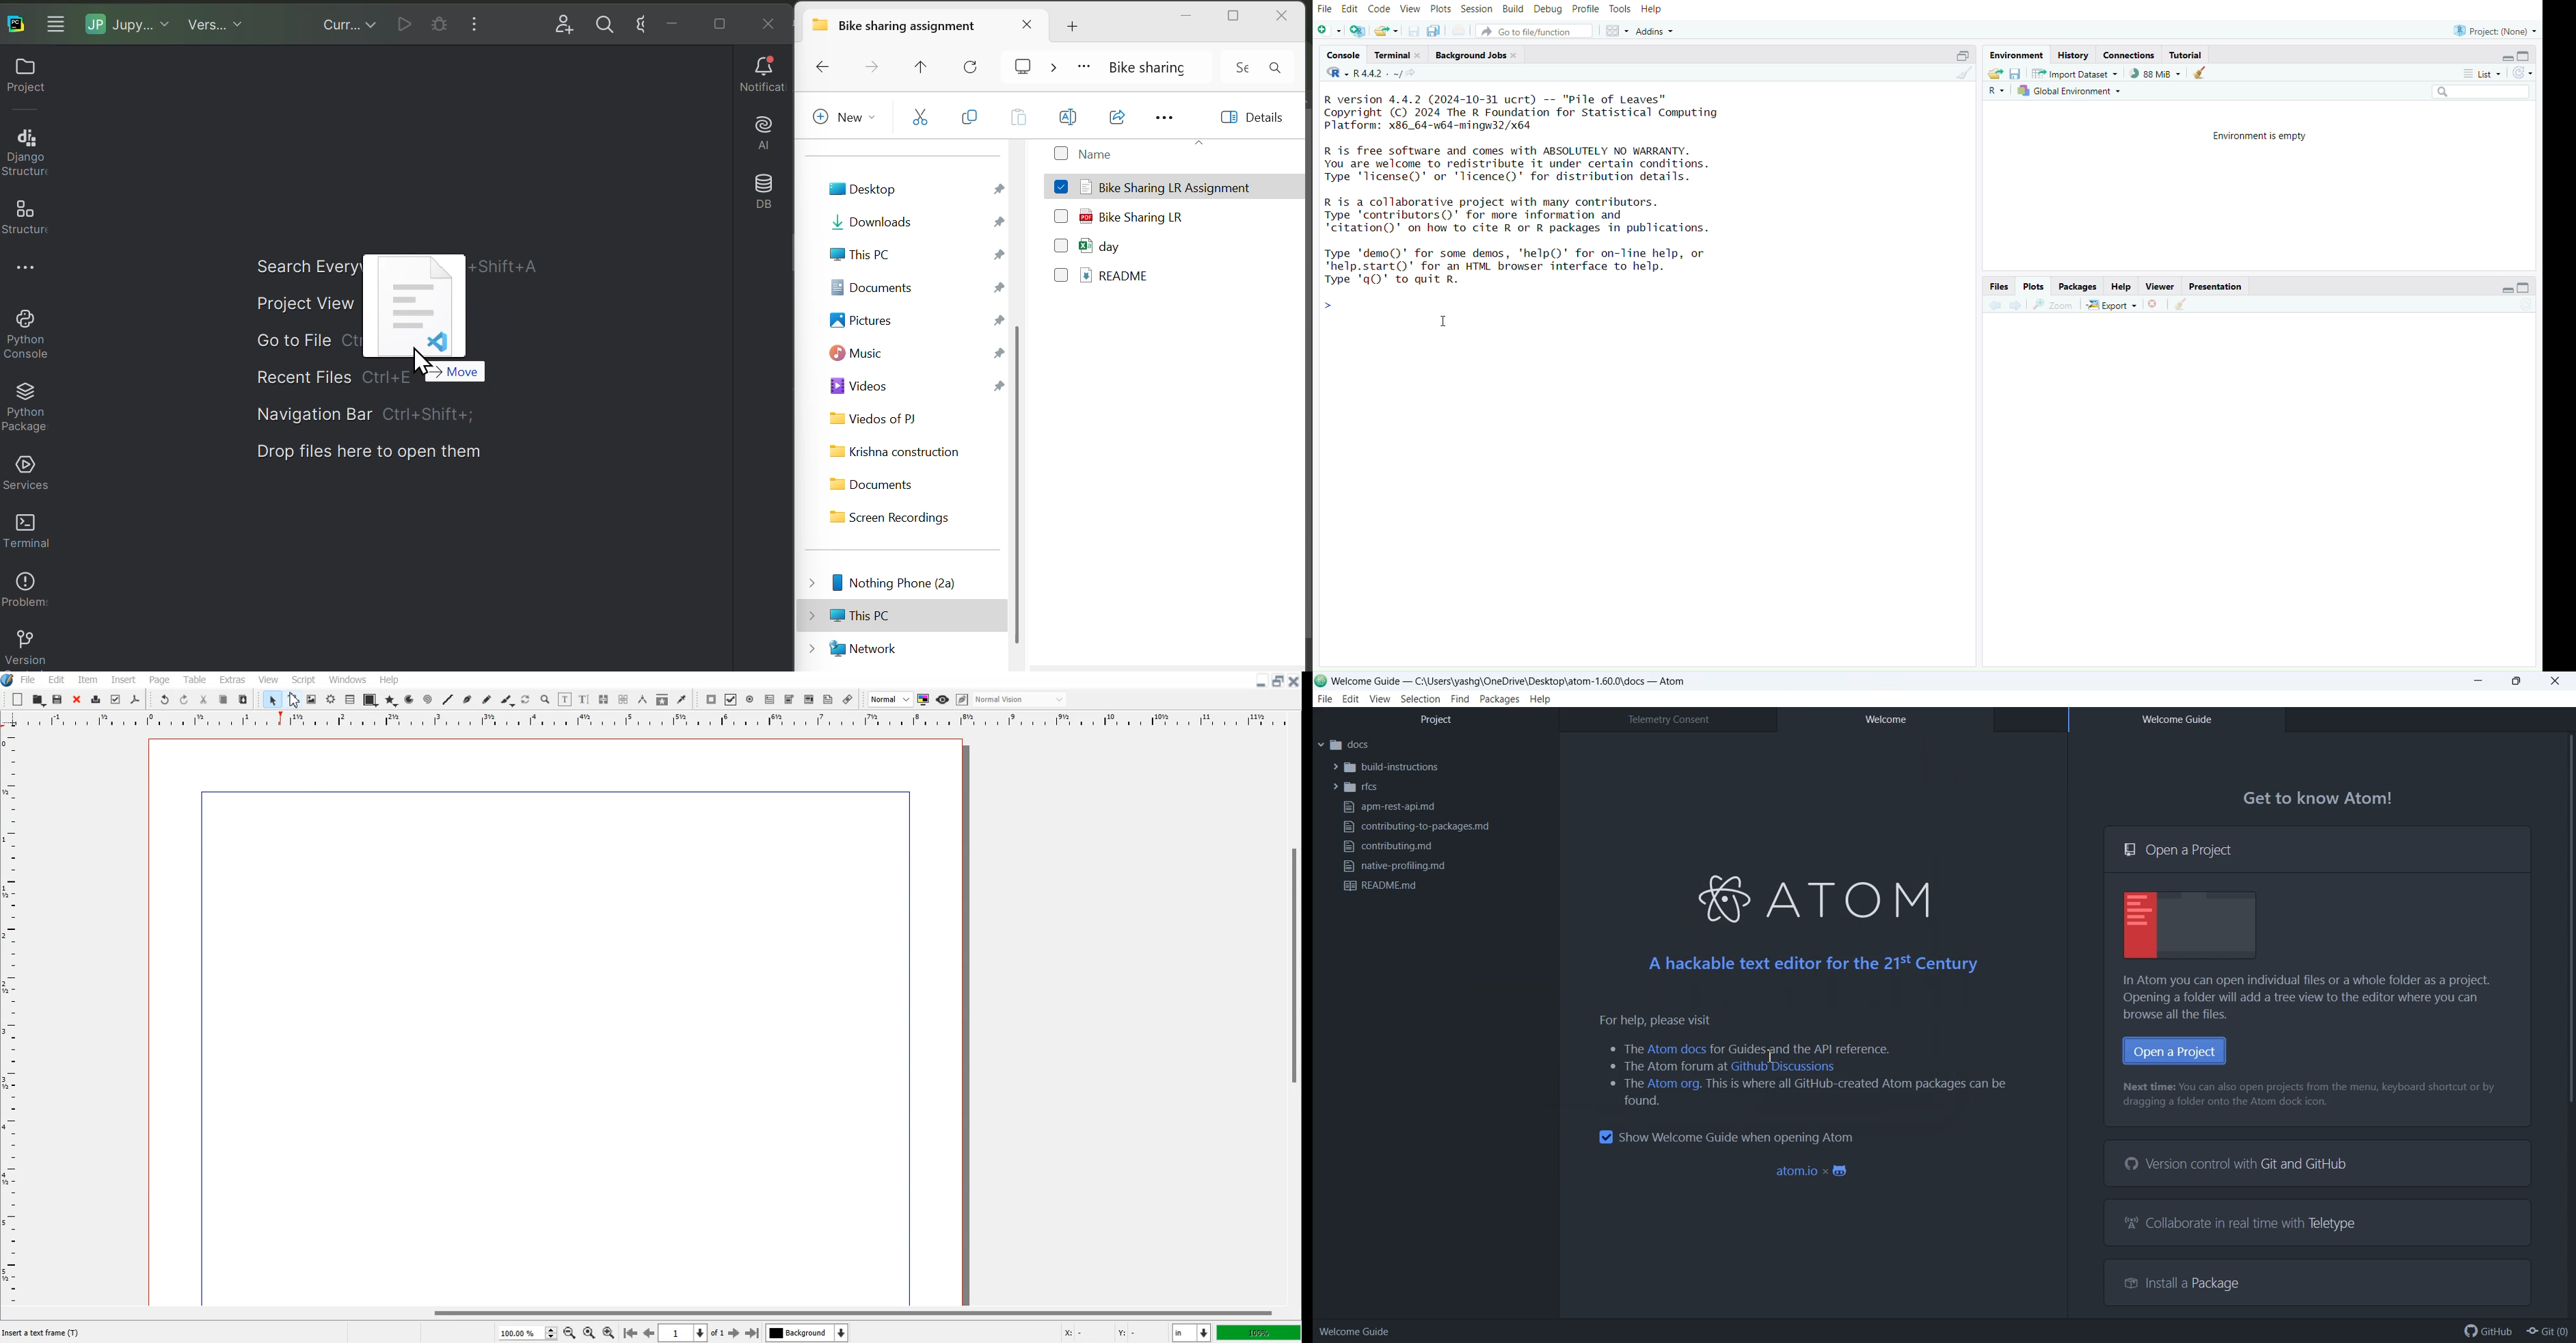  I want to click on Link Annotation, so click(848, 699).